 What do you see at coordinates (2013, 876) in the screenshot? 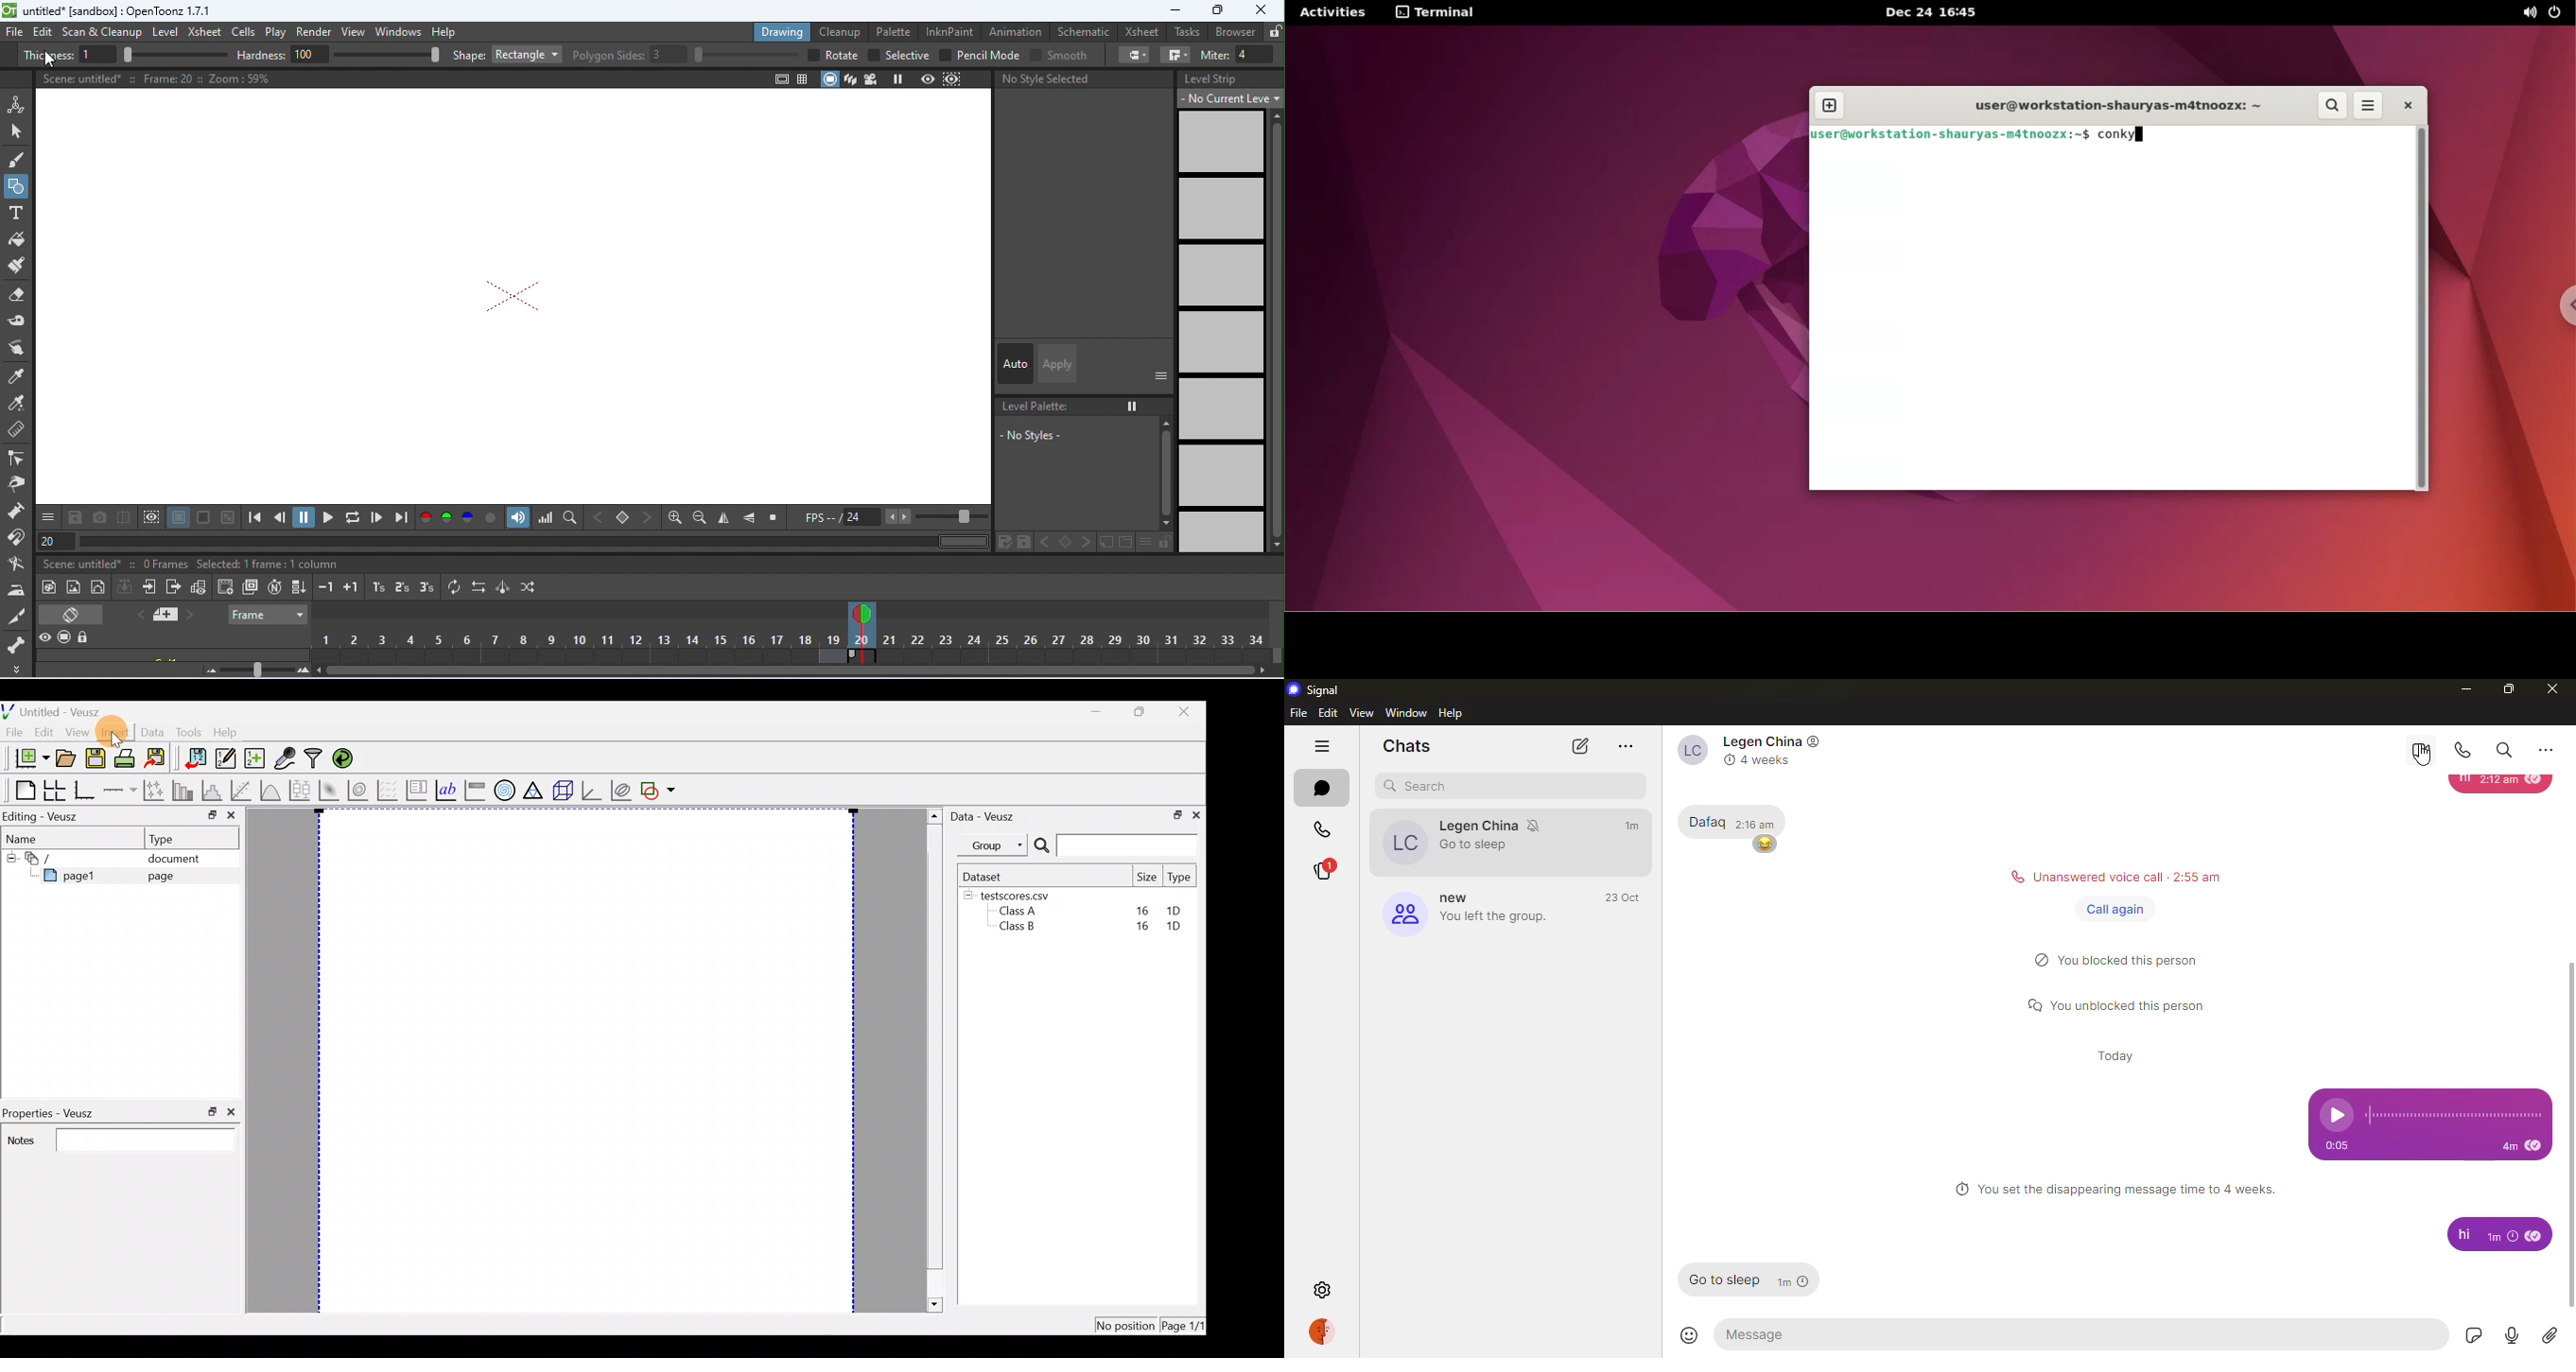
I see `call logo` at bounding box center [2013, 876].